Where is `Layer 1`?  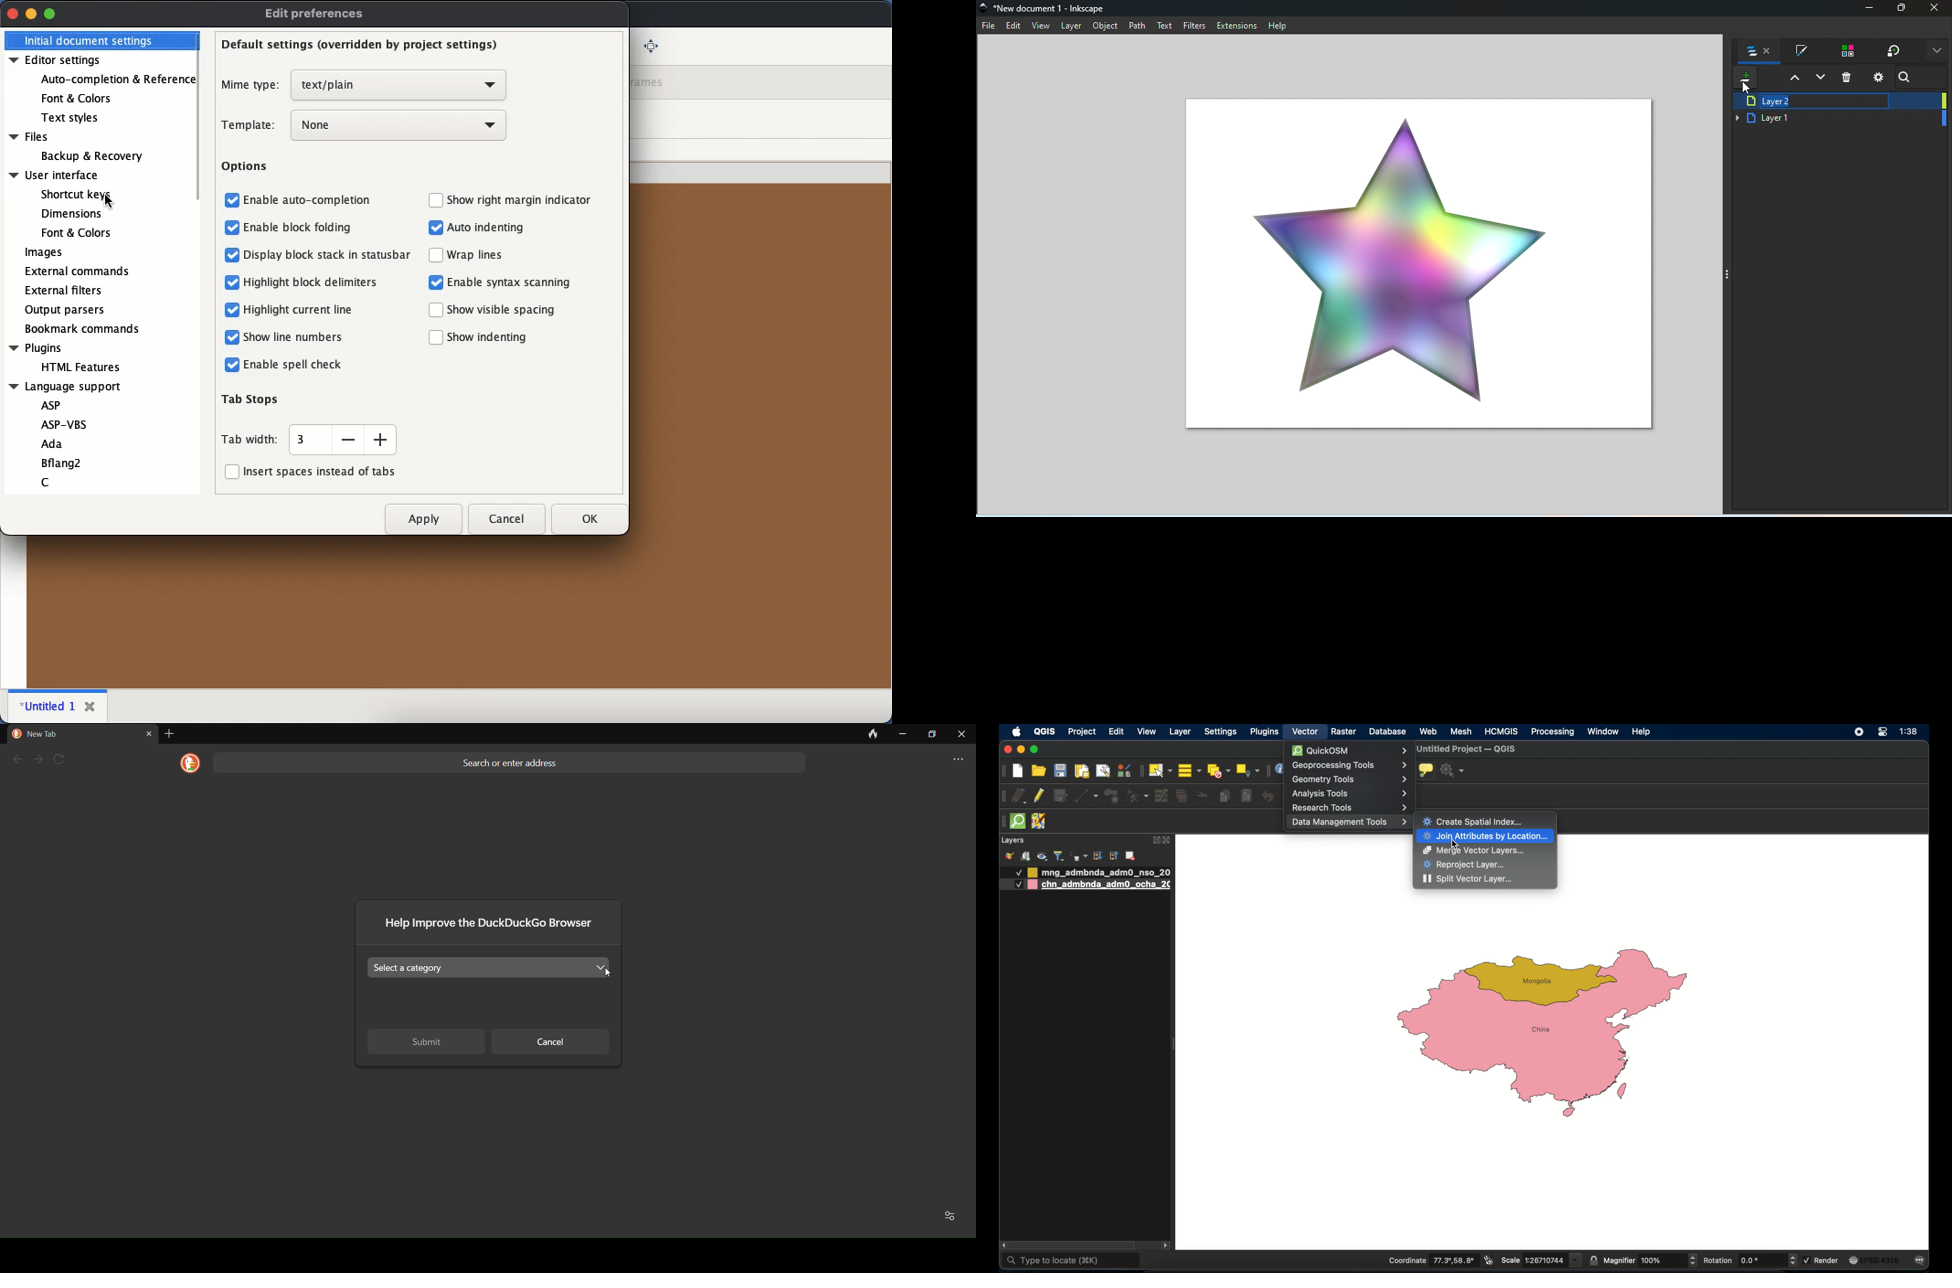
Layer 1 is located at coordinates (1839, 119).